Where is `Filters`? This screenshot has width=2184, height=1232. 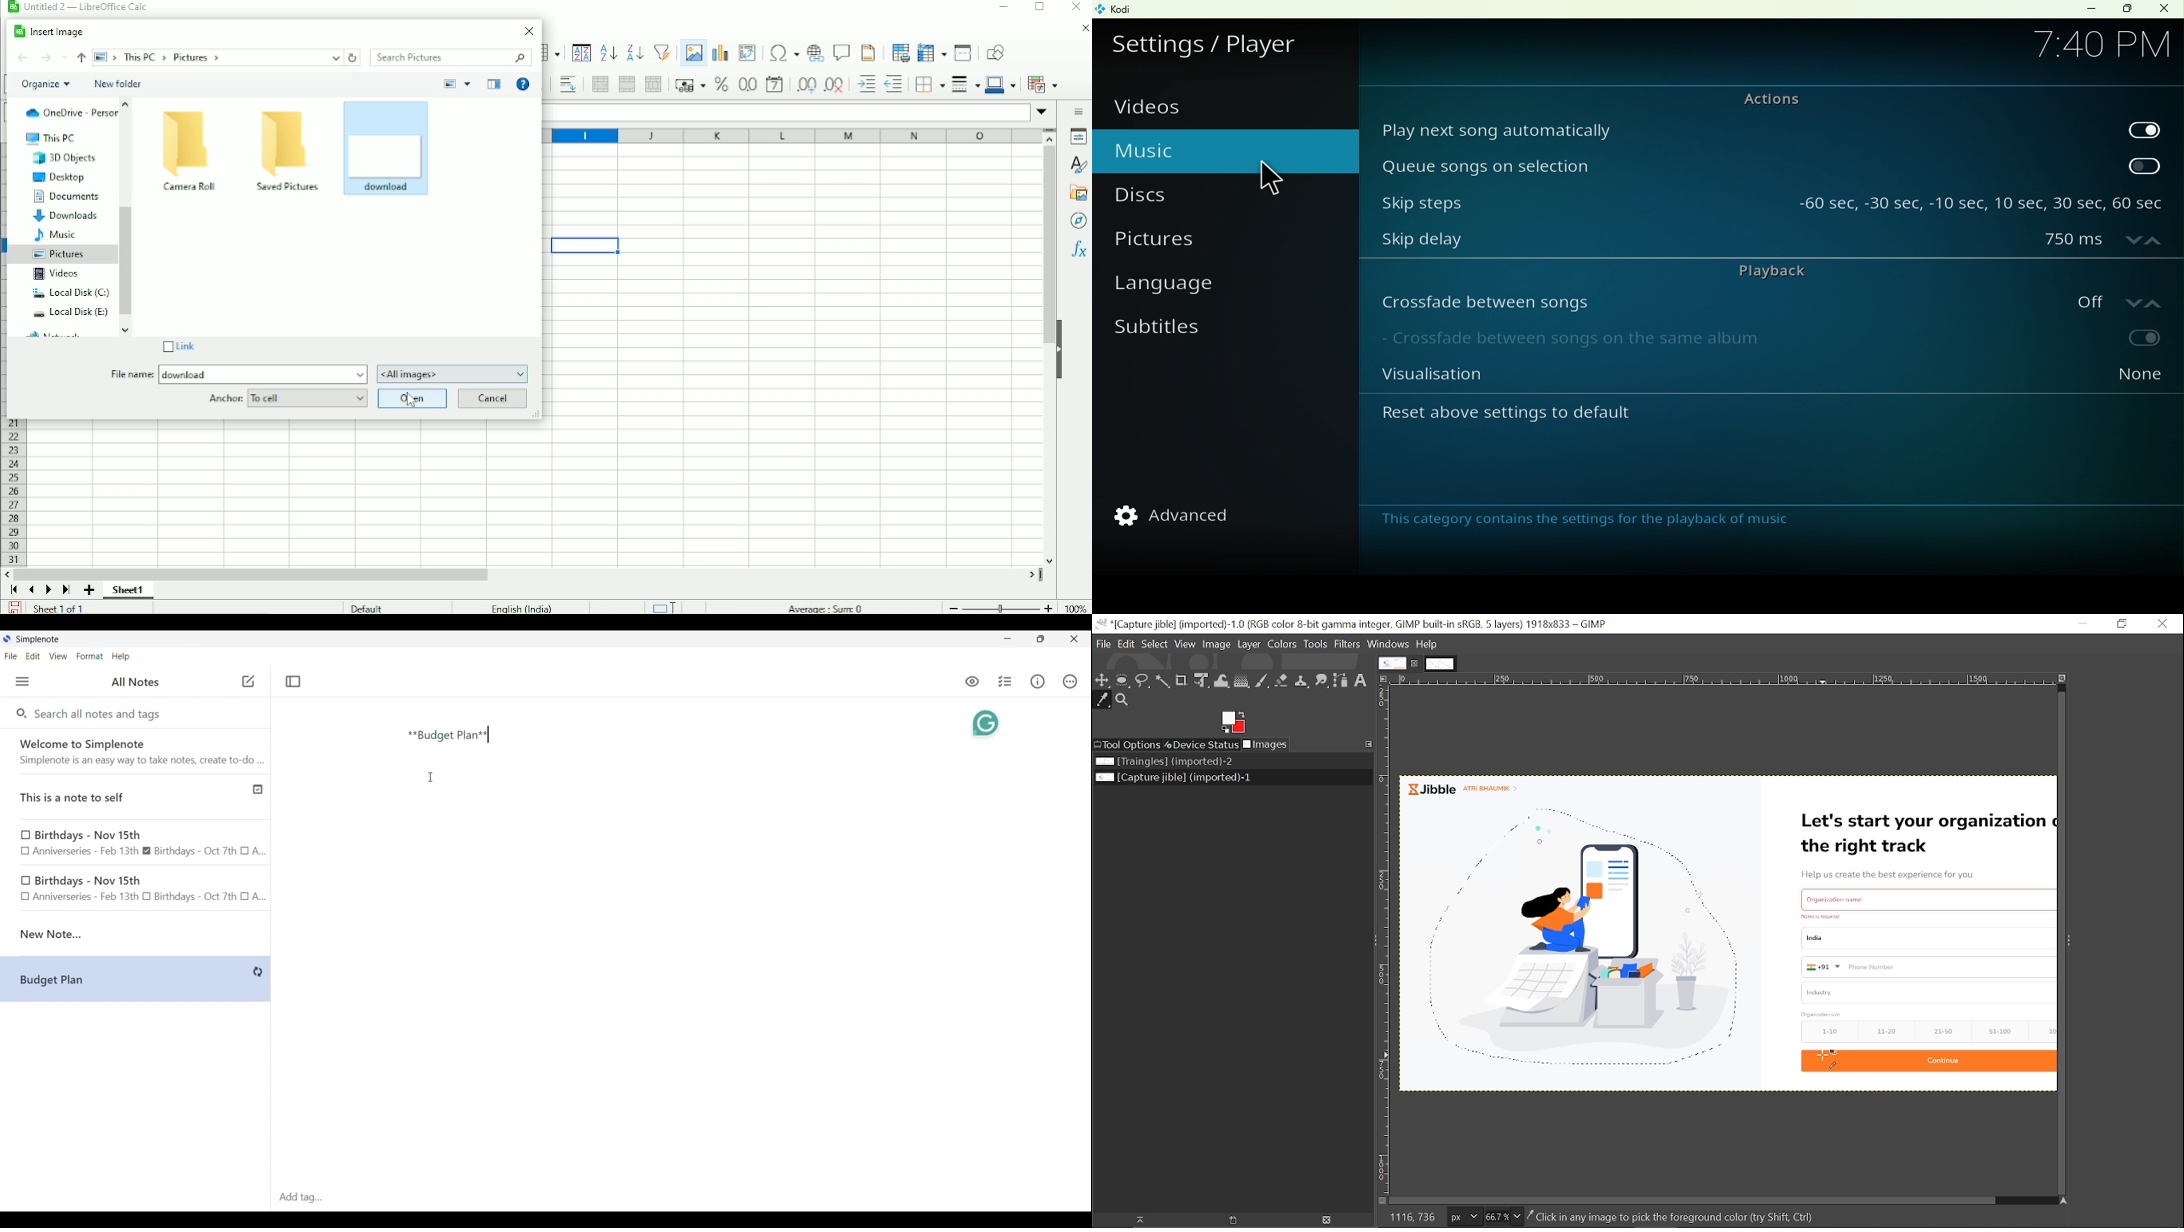 Filters is located at coordinates (1347, 645).